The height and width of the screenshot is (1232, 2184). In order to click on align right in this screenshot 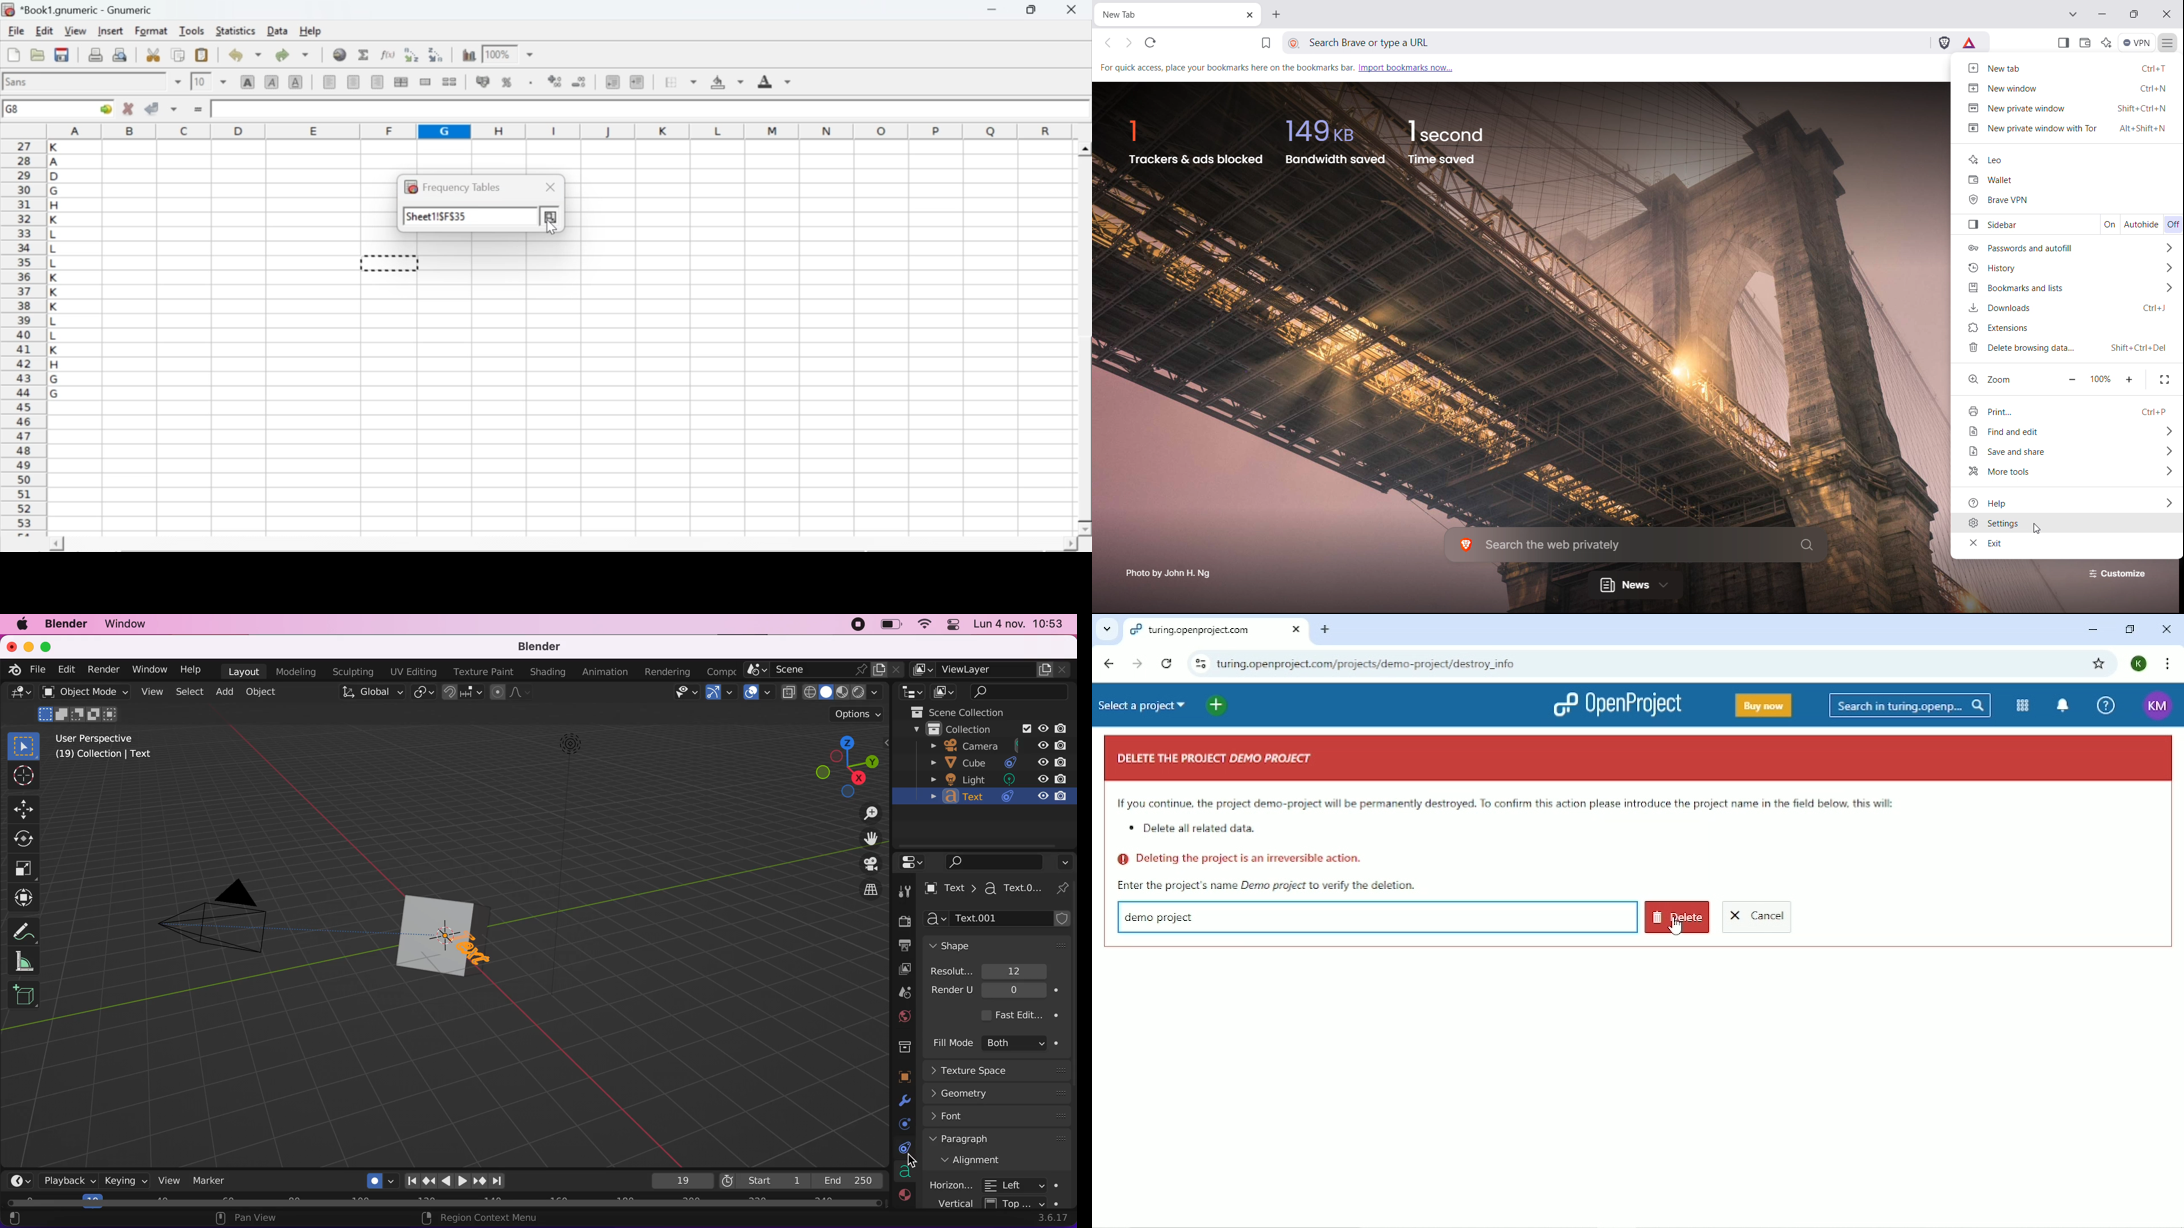, I will do `click(377, 83)`.